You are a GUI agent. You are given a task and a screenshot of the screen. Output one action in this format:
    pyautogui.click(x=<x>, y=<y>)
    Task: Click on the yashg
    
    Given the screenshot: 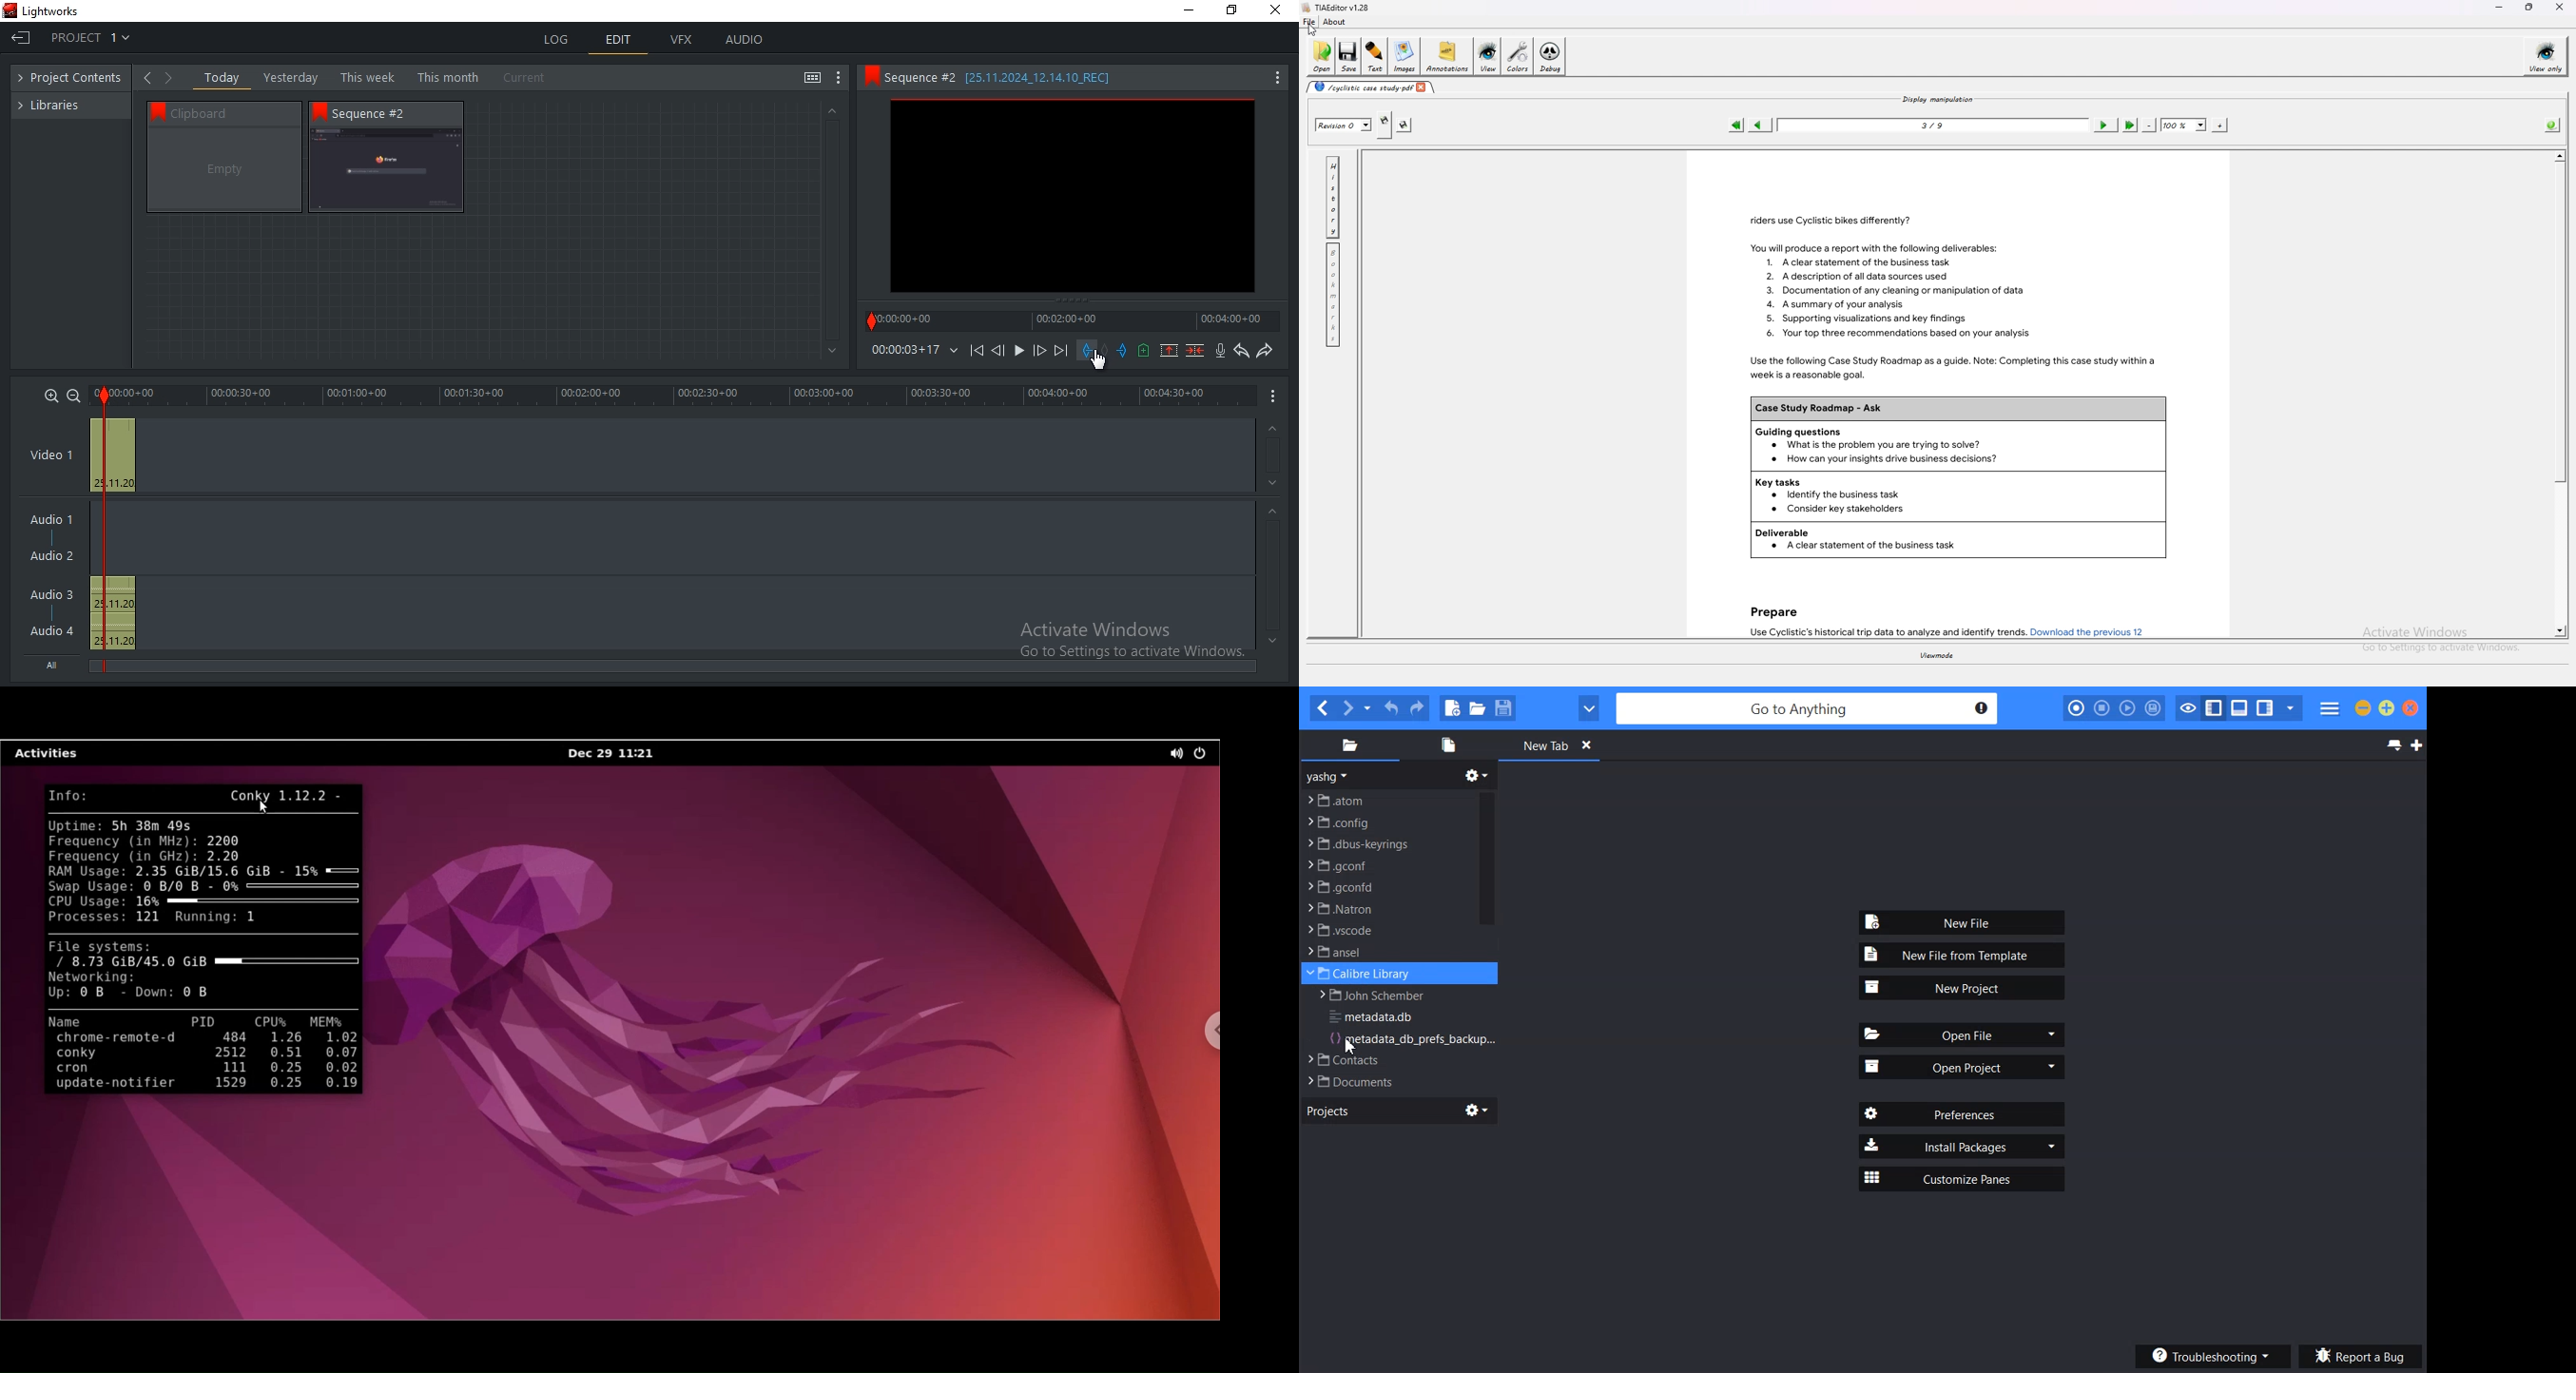 What is the action you would take?
    pyautogui.click(x=1330, y=776)
    